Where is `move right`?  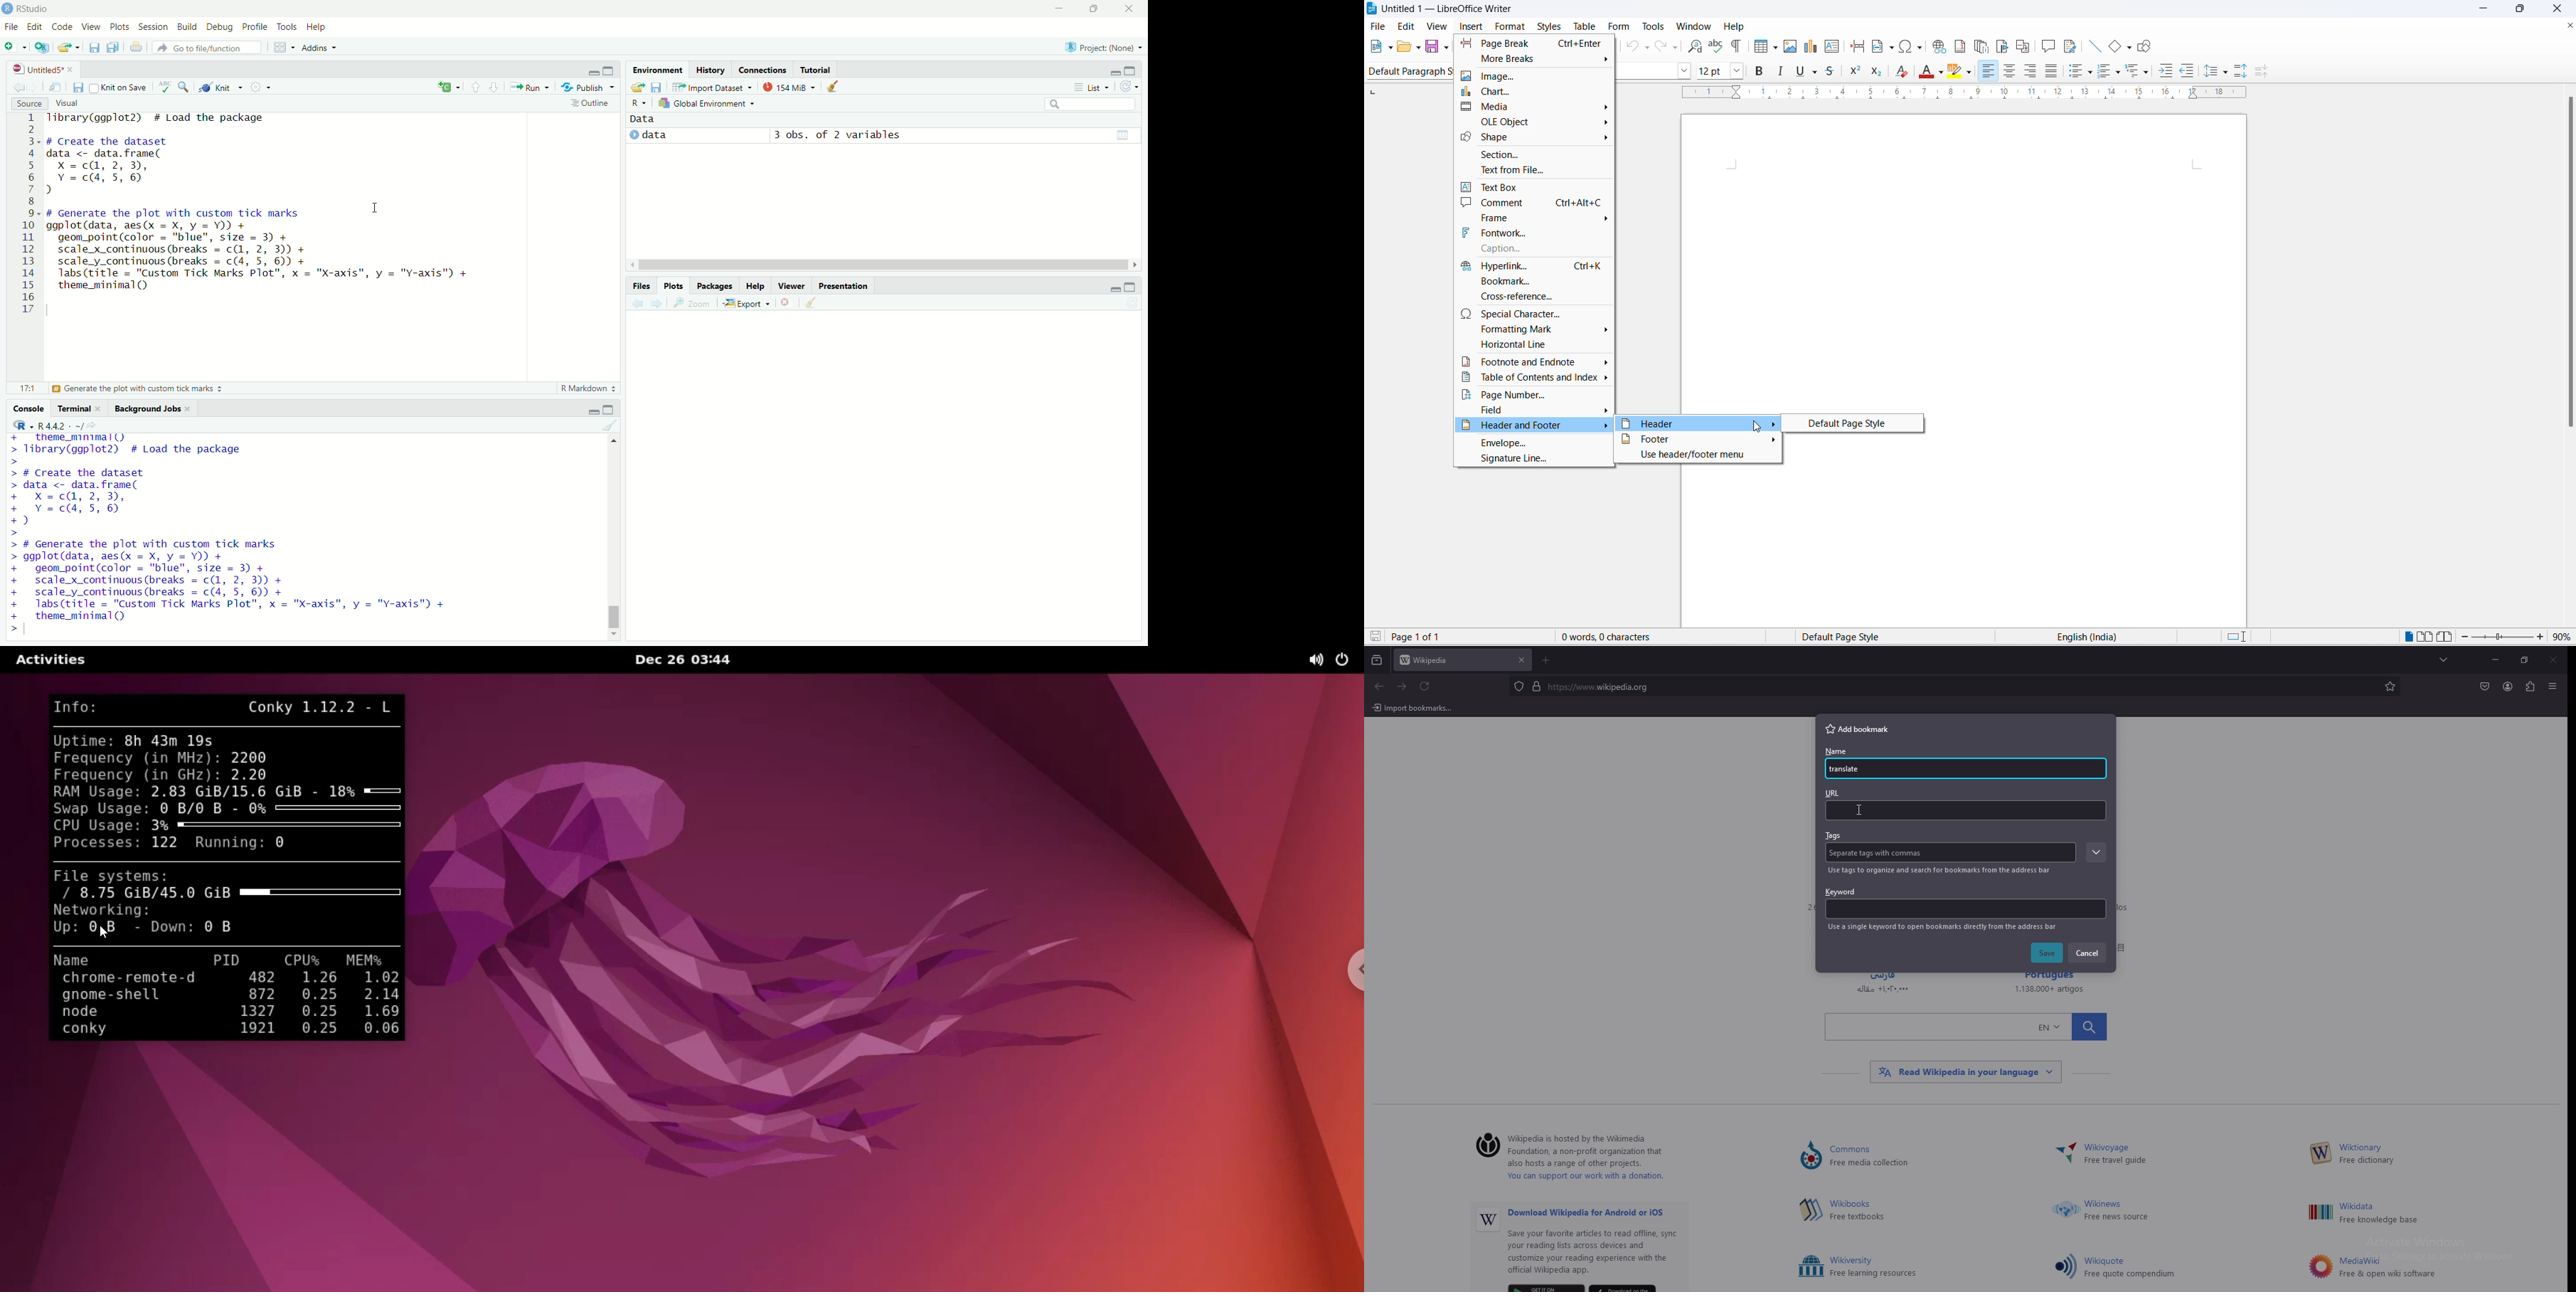 move right is located at coordinates (1137, 264).